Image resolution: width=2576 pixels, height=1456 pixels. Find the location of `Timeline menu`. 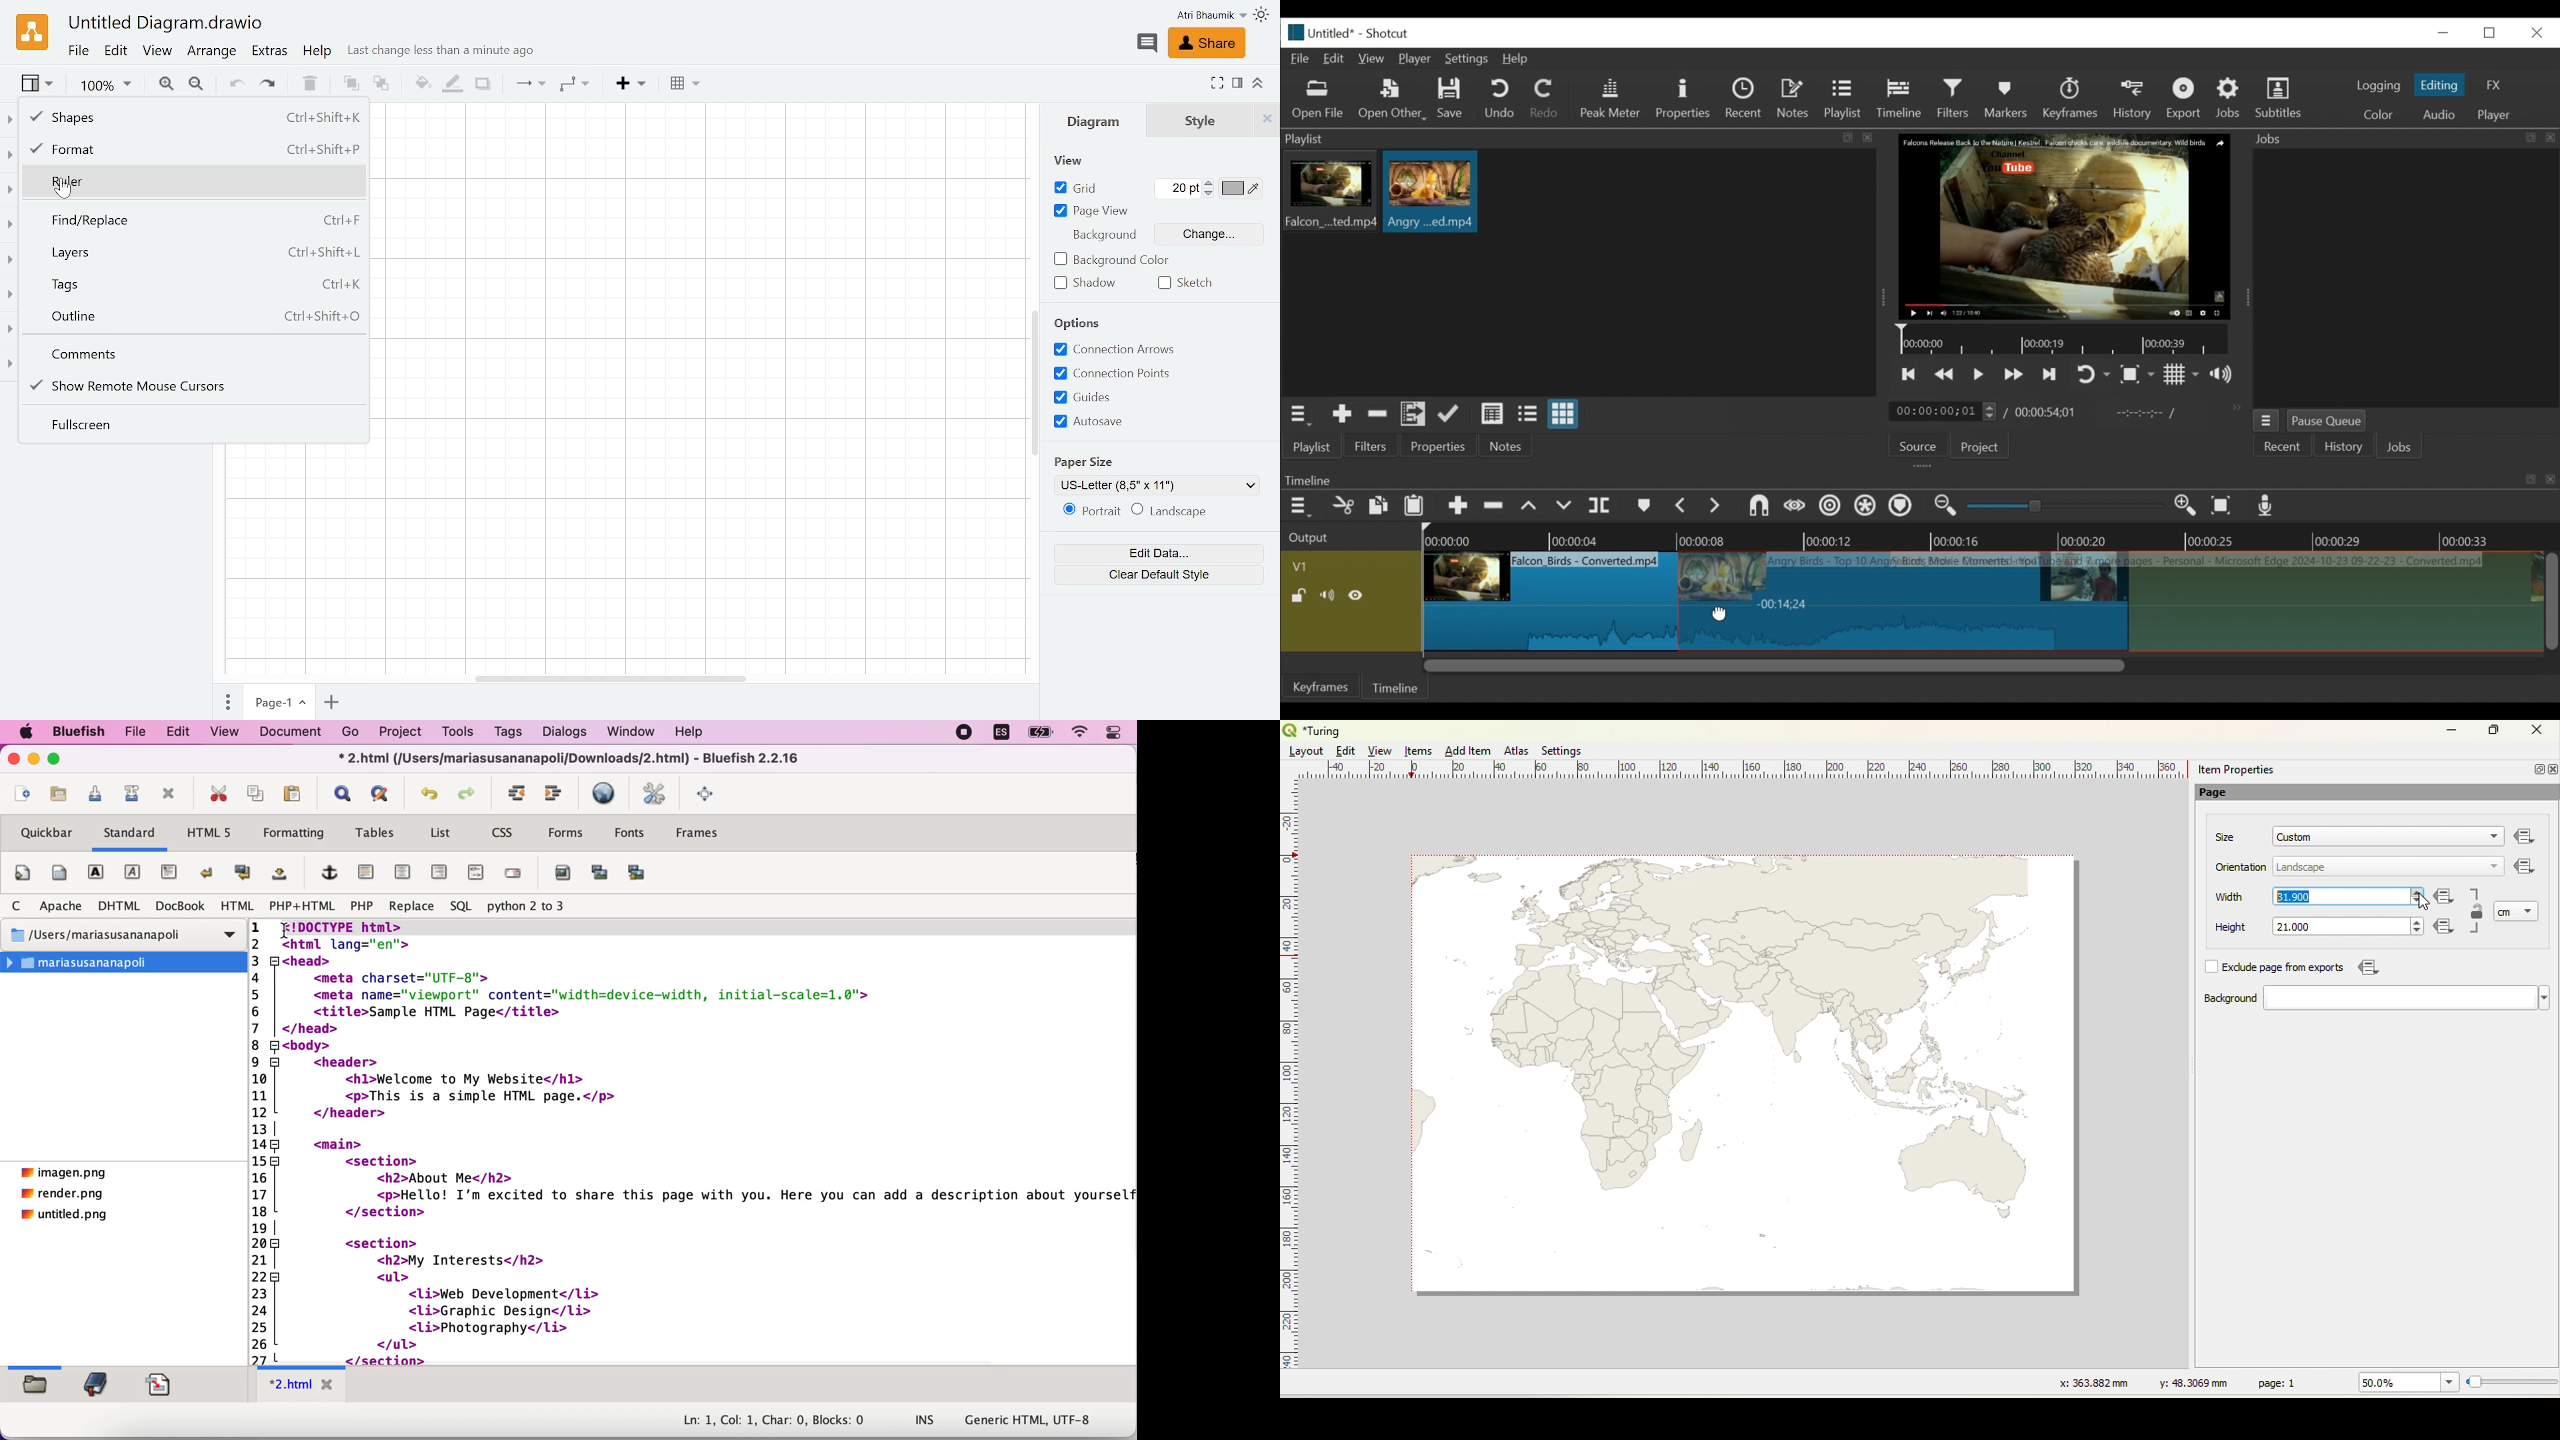

Timeline menu is located at coordinates (1302, 507).